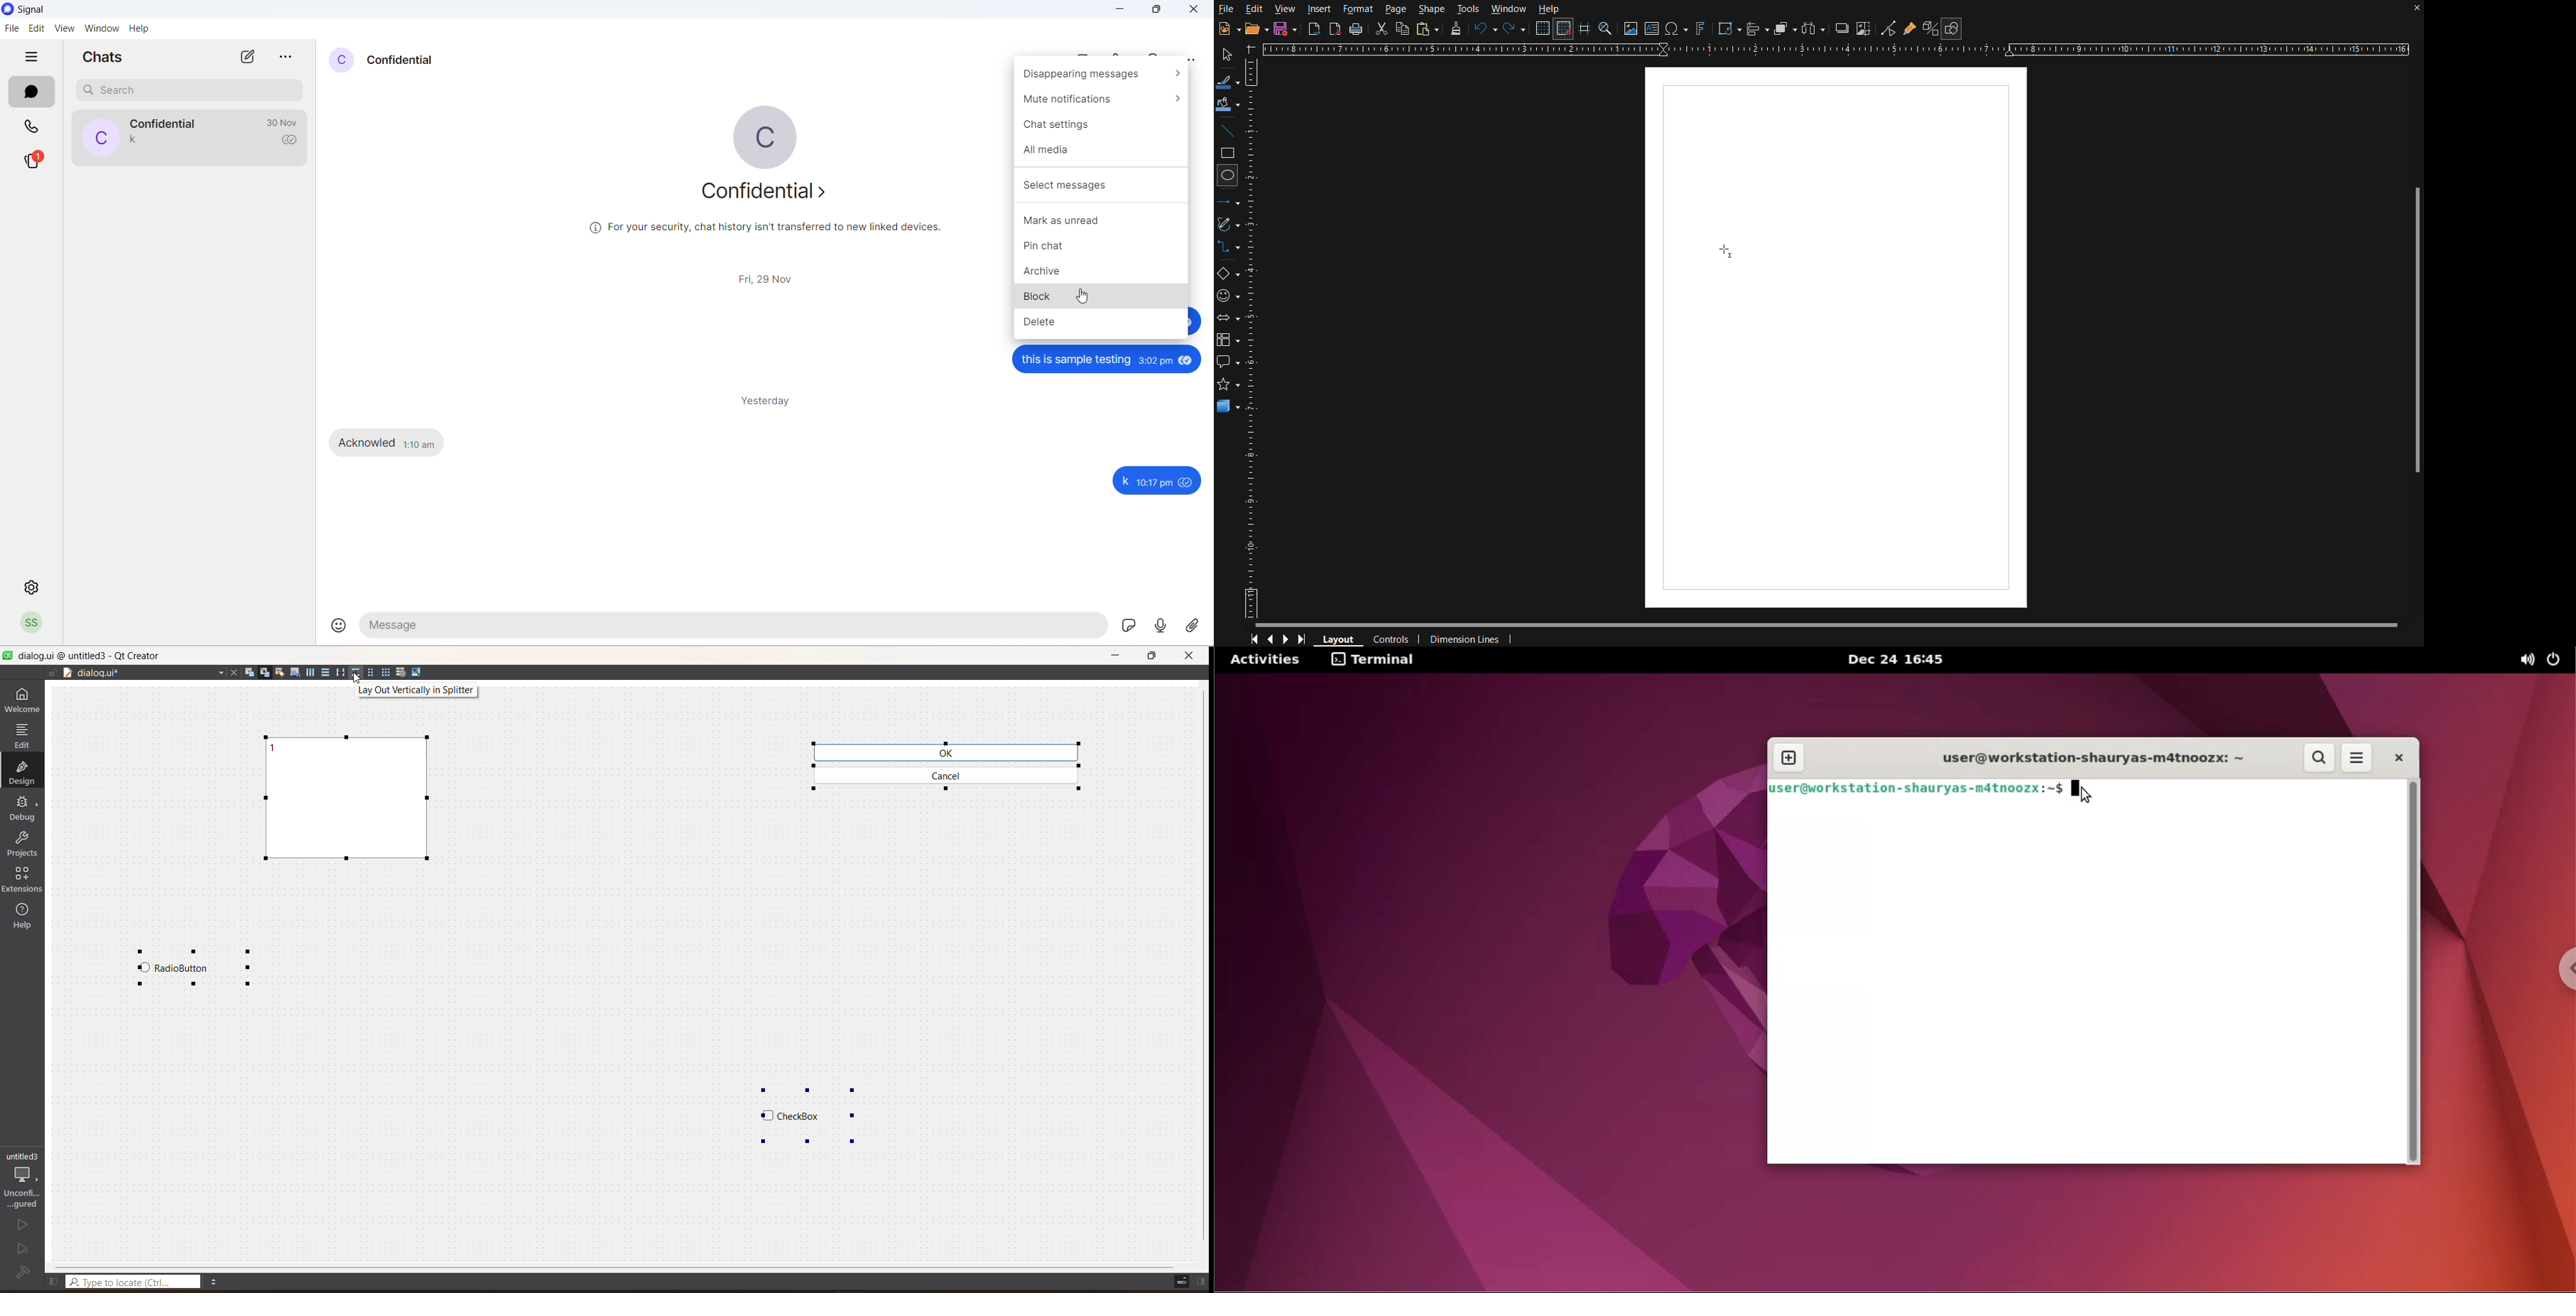 The image size is (2576, 1316). What do you see at coordinates (1229, 154) in the screenshot?
I see `Square` at bounding box center [1229, 154].